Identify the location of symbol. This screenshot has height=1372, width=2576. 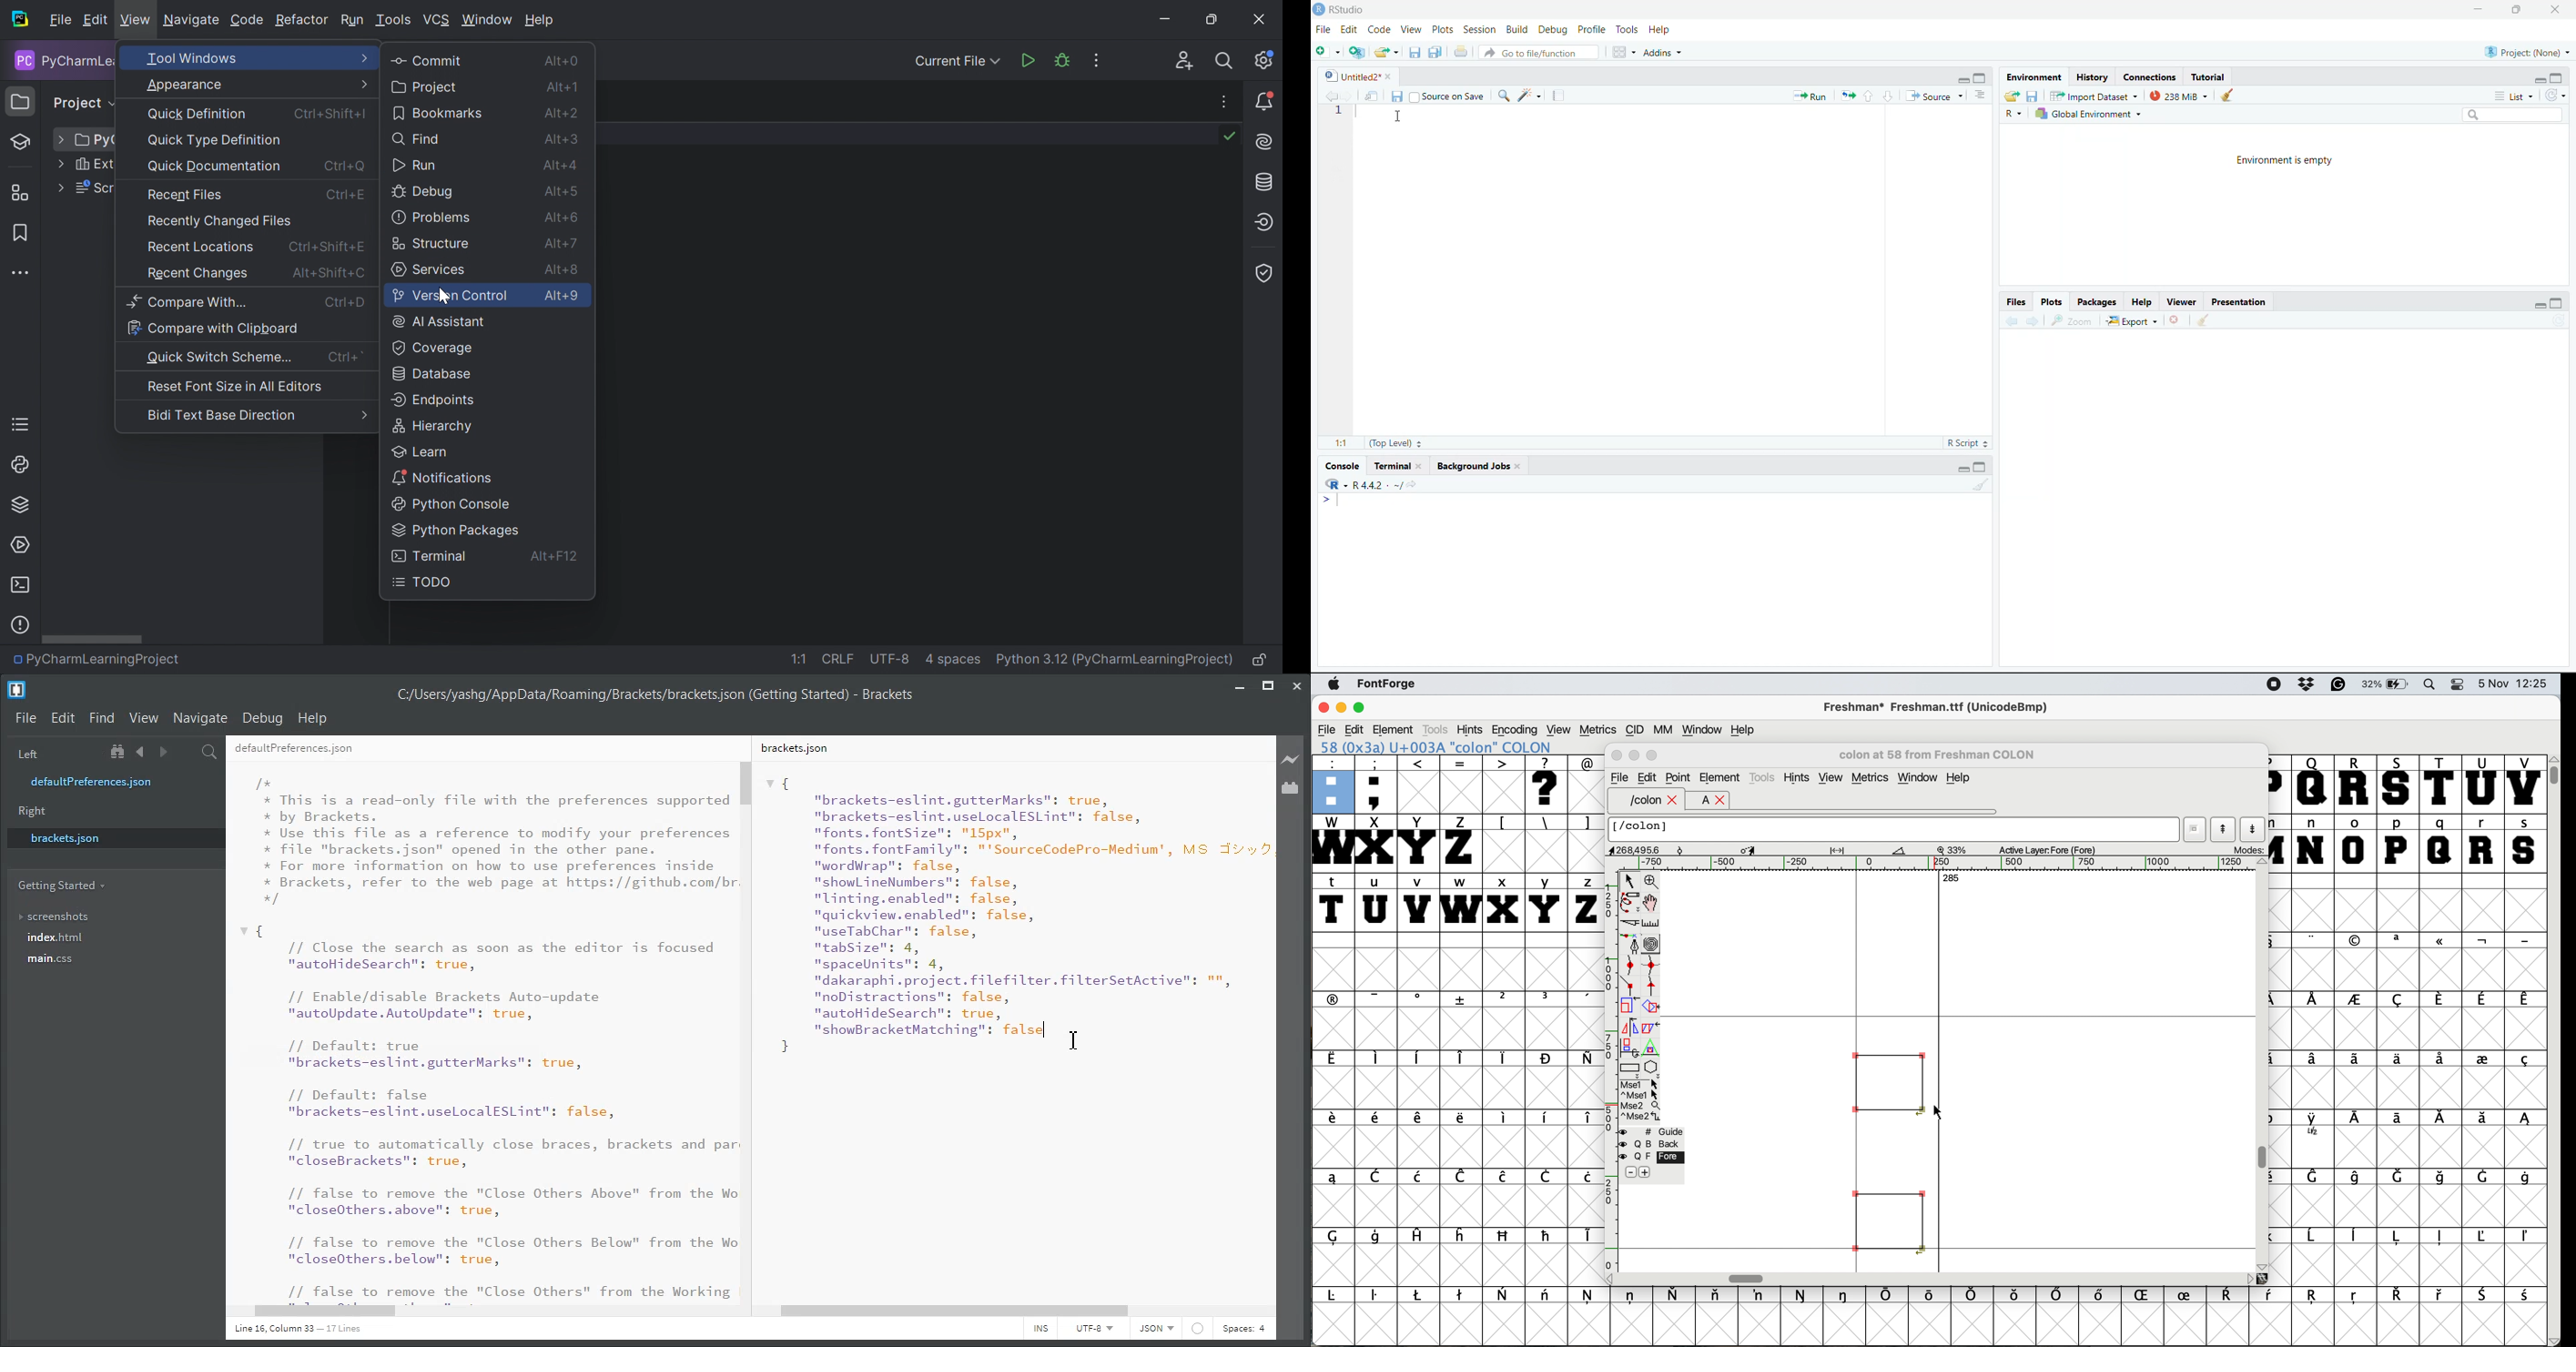
(1335, 999).